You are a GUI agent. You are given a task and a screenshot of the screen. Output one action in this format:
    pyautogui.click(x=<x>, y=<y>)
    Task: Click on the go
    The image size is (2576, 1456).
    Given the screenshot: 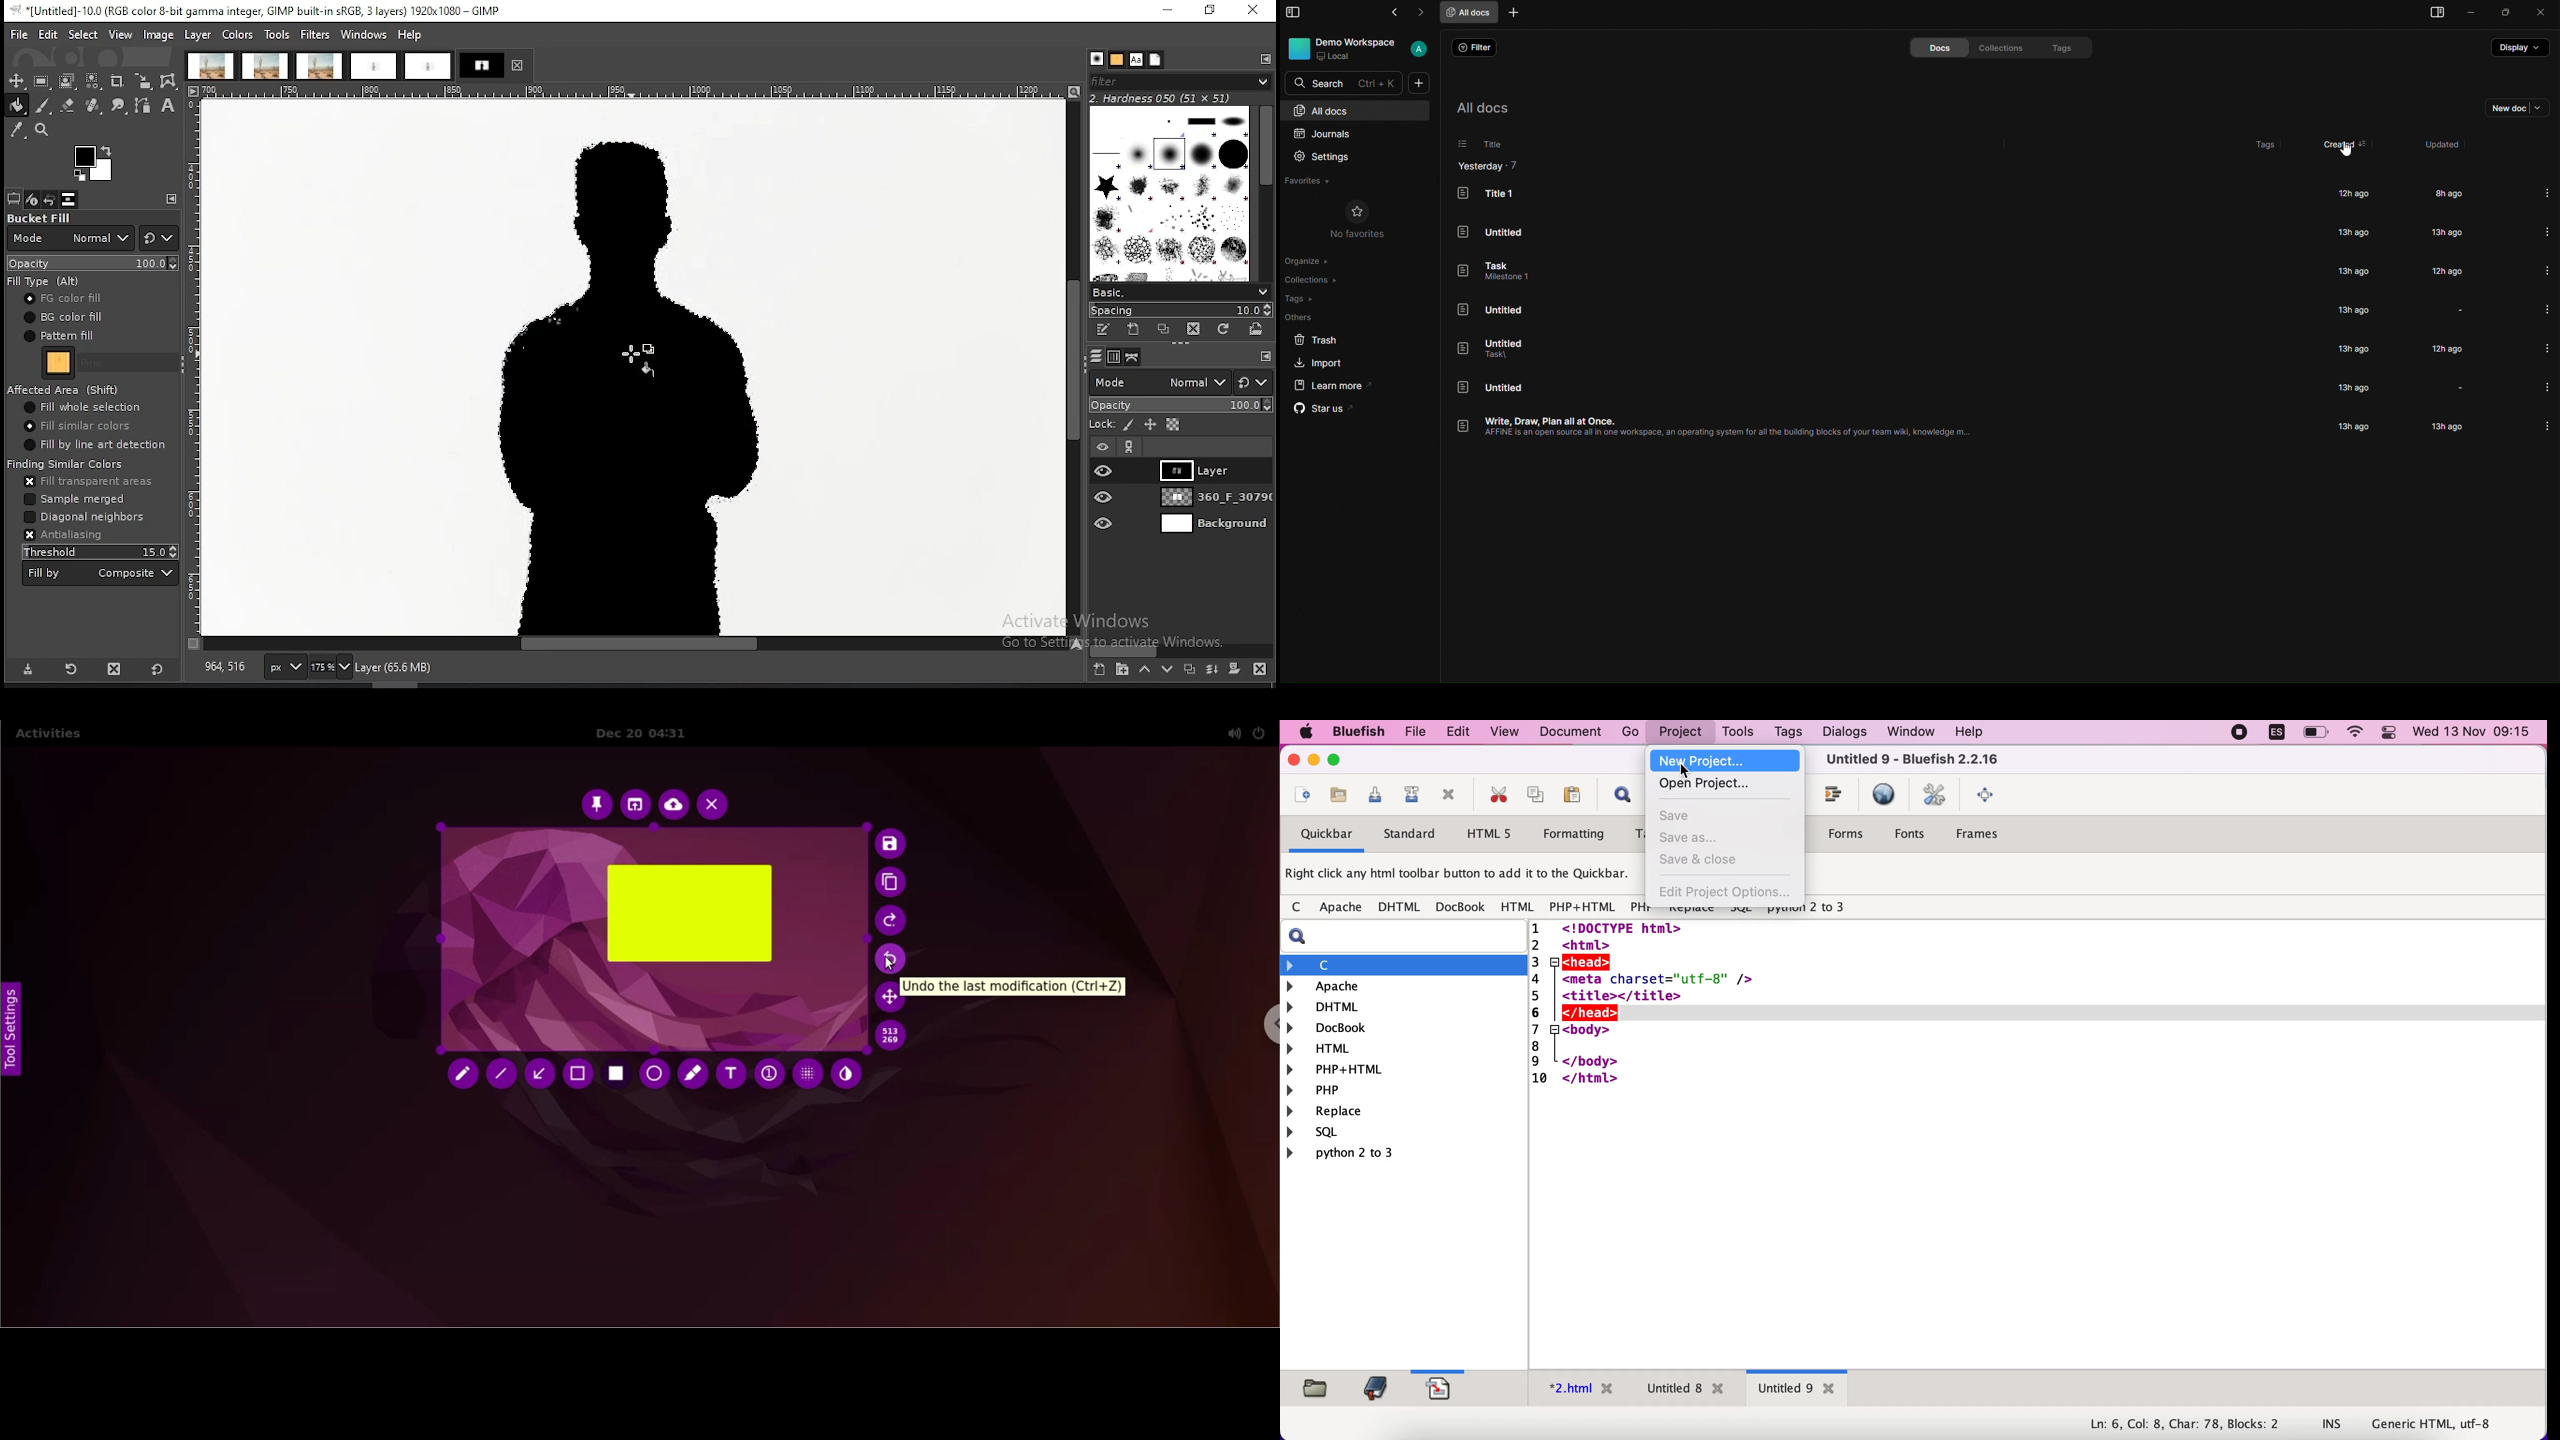 What is the action you would take?
    pyautogui.click(x=1631, y=732)
    